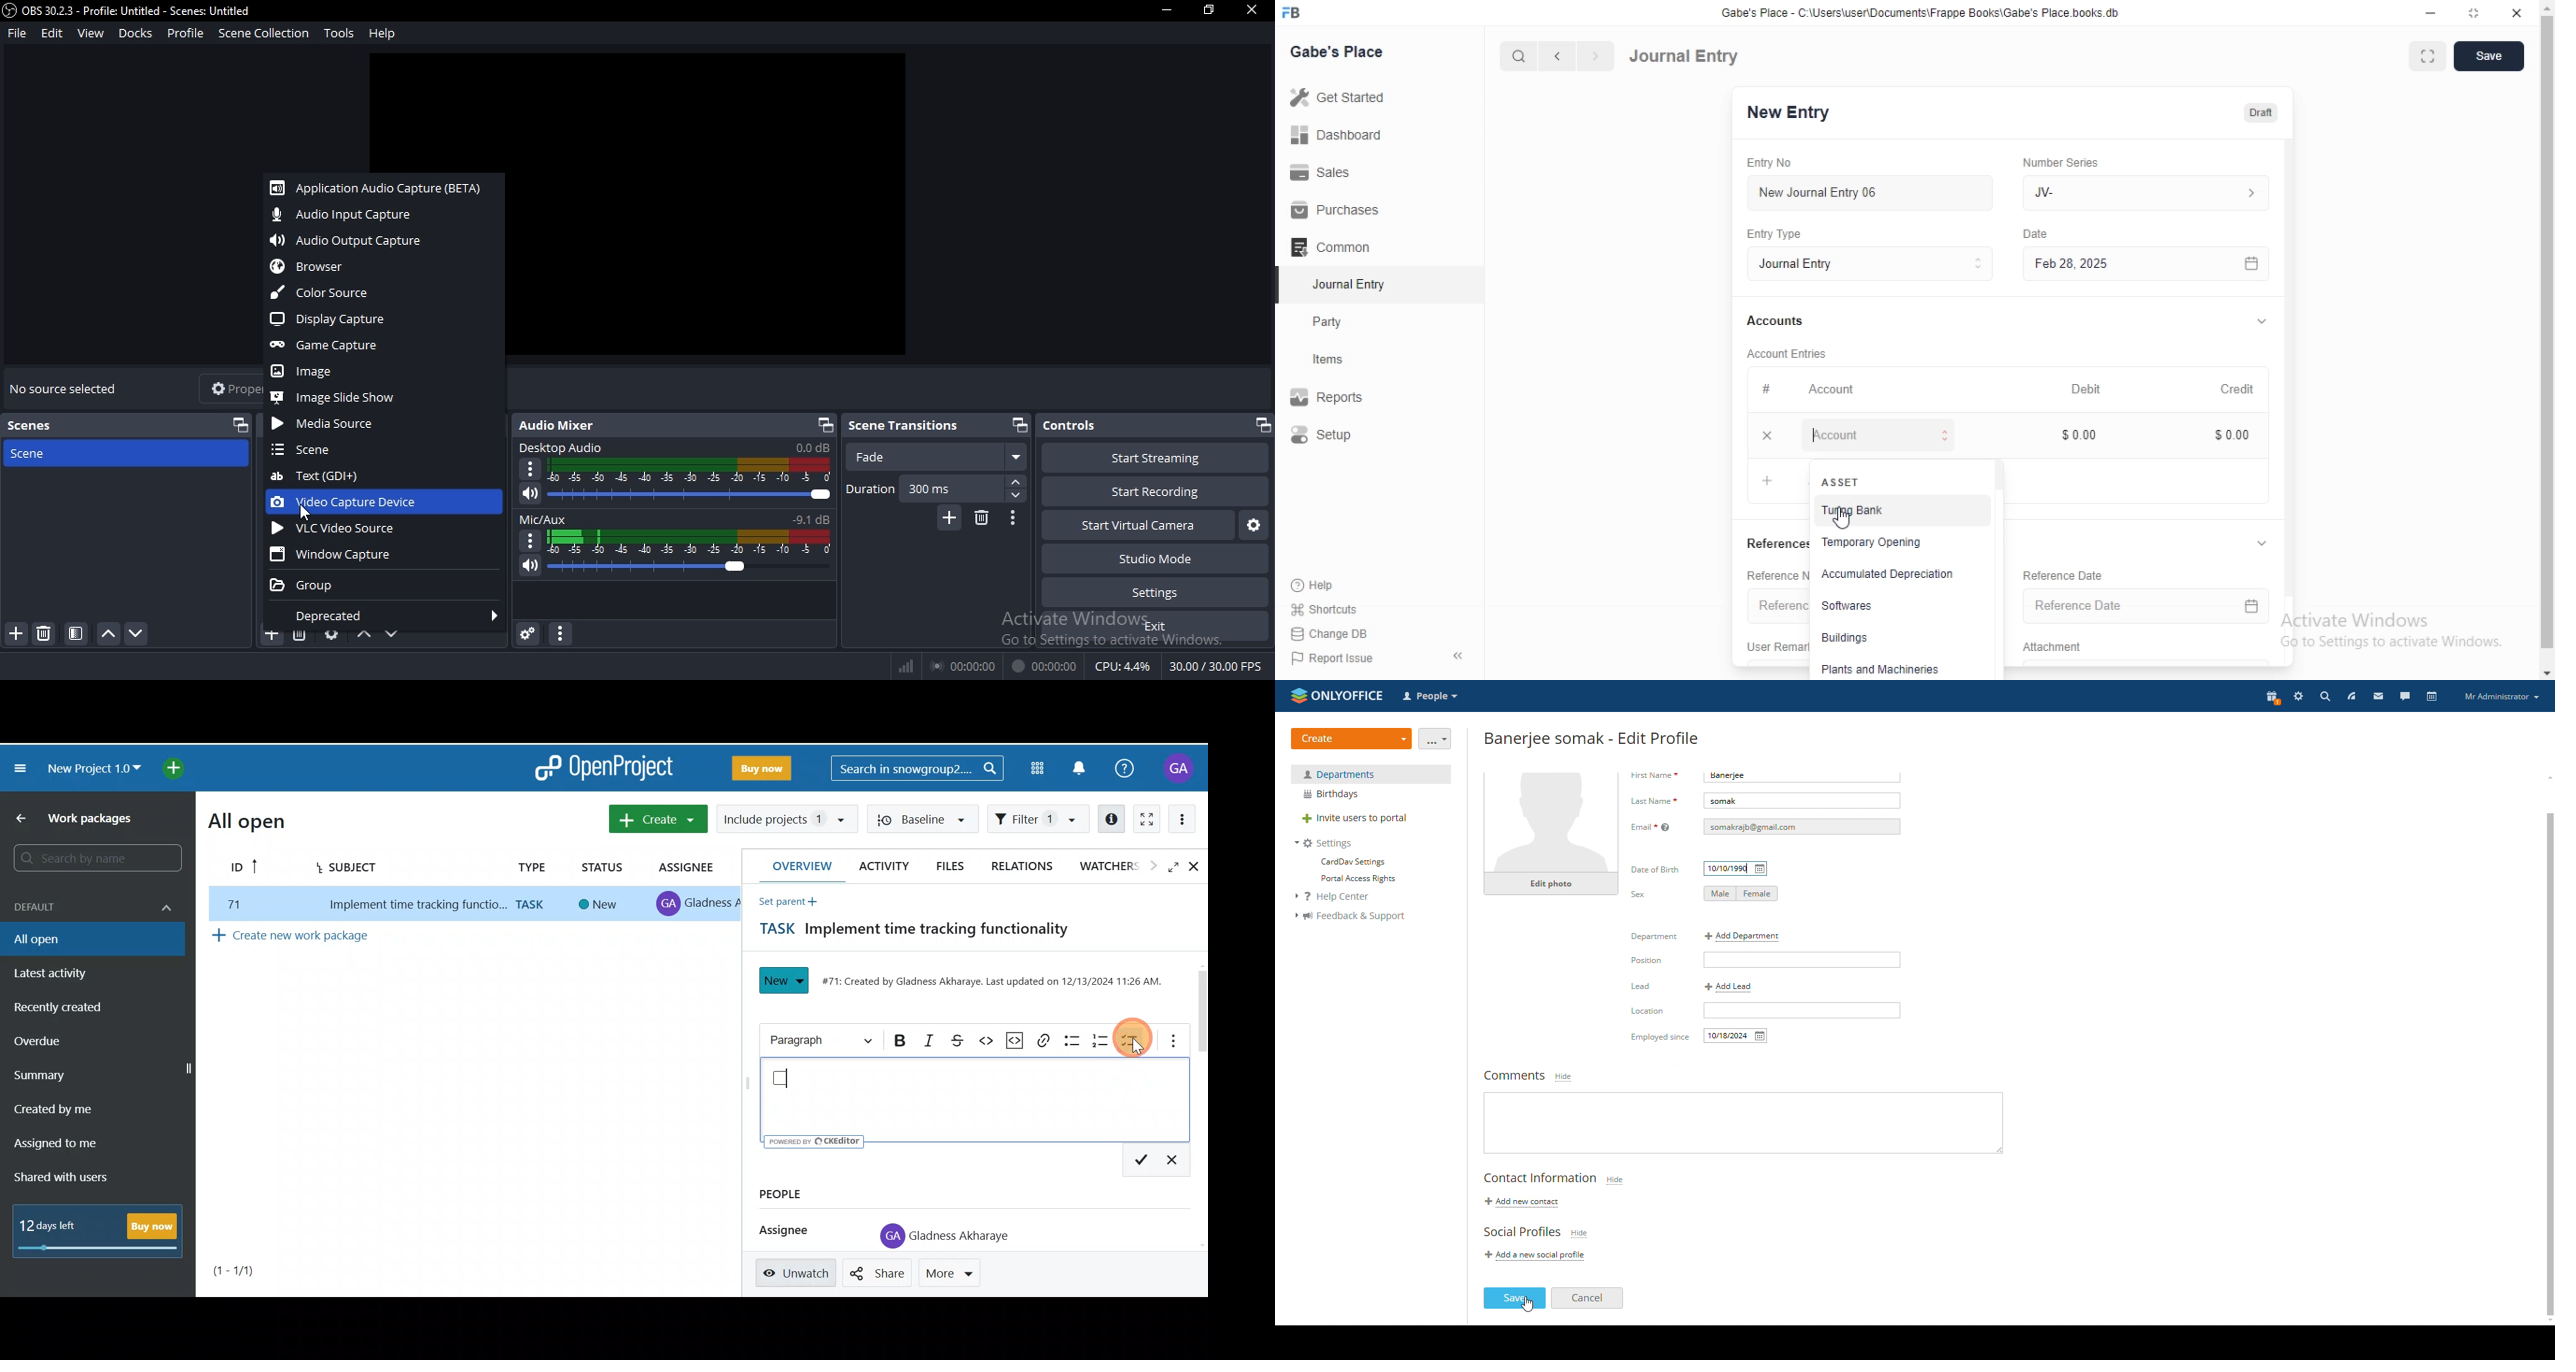 This screenshot has width=2576, height=1372. I want to click on save, so click(1514, 1299).